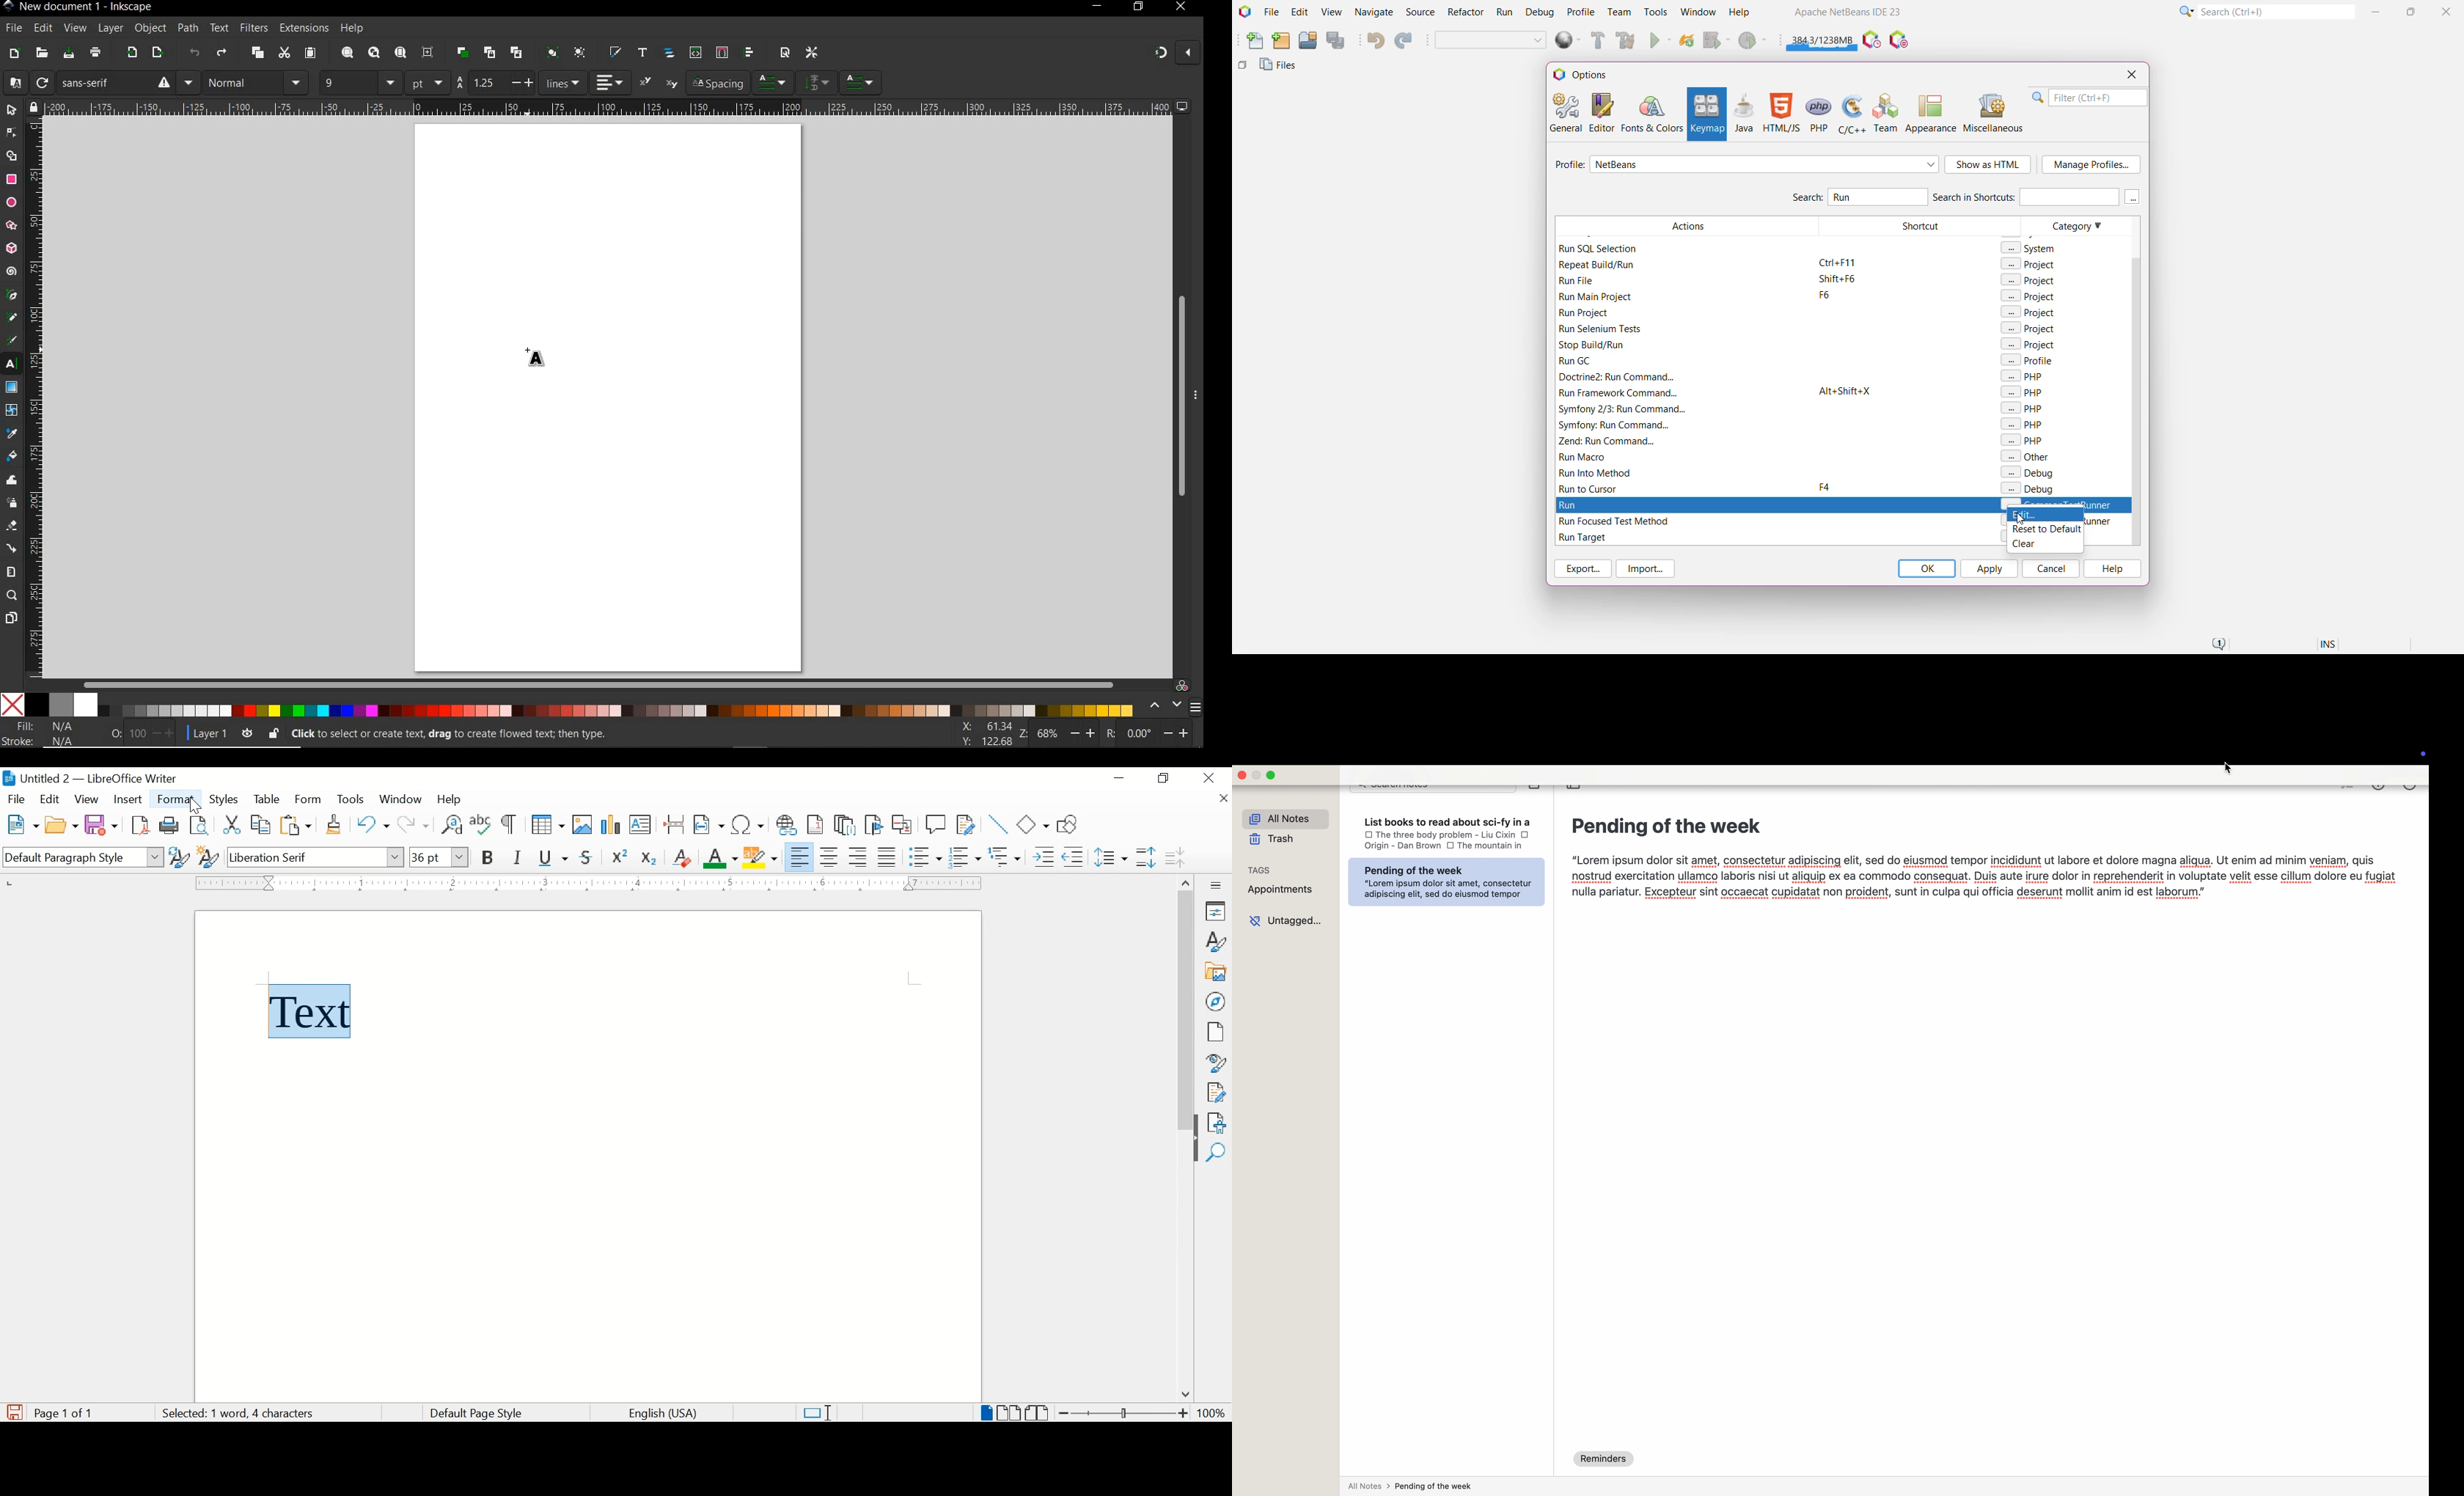 The image size is (2464, 1512). I want to click on scroll box, so click(1186, 1012).